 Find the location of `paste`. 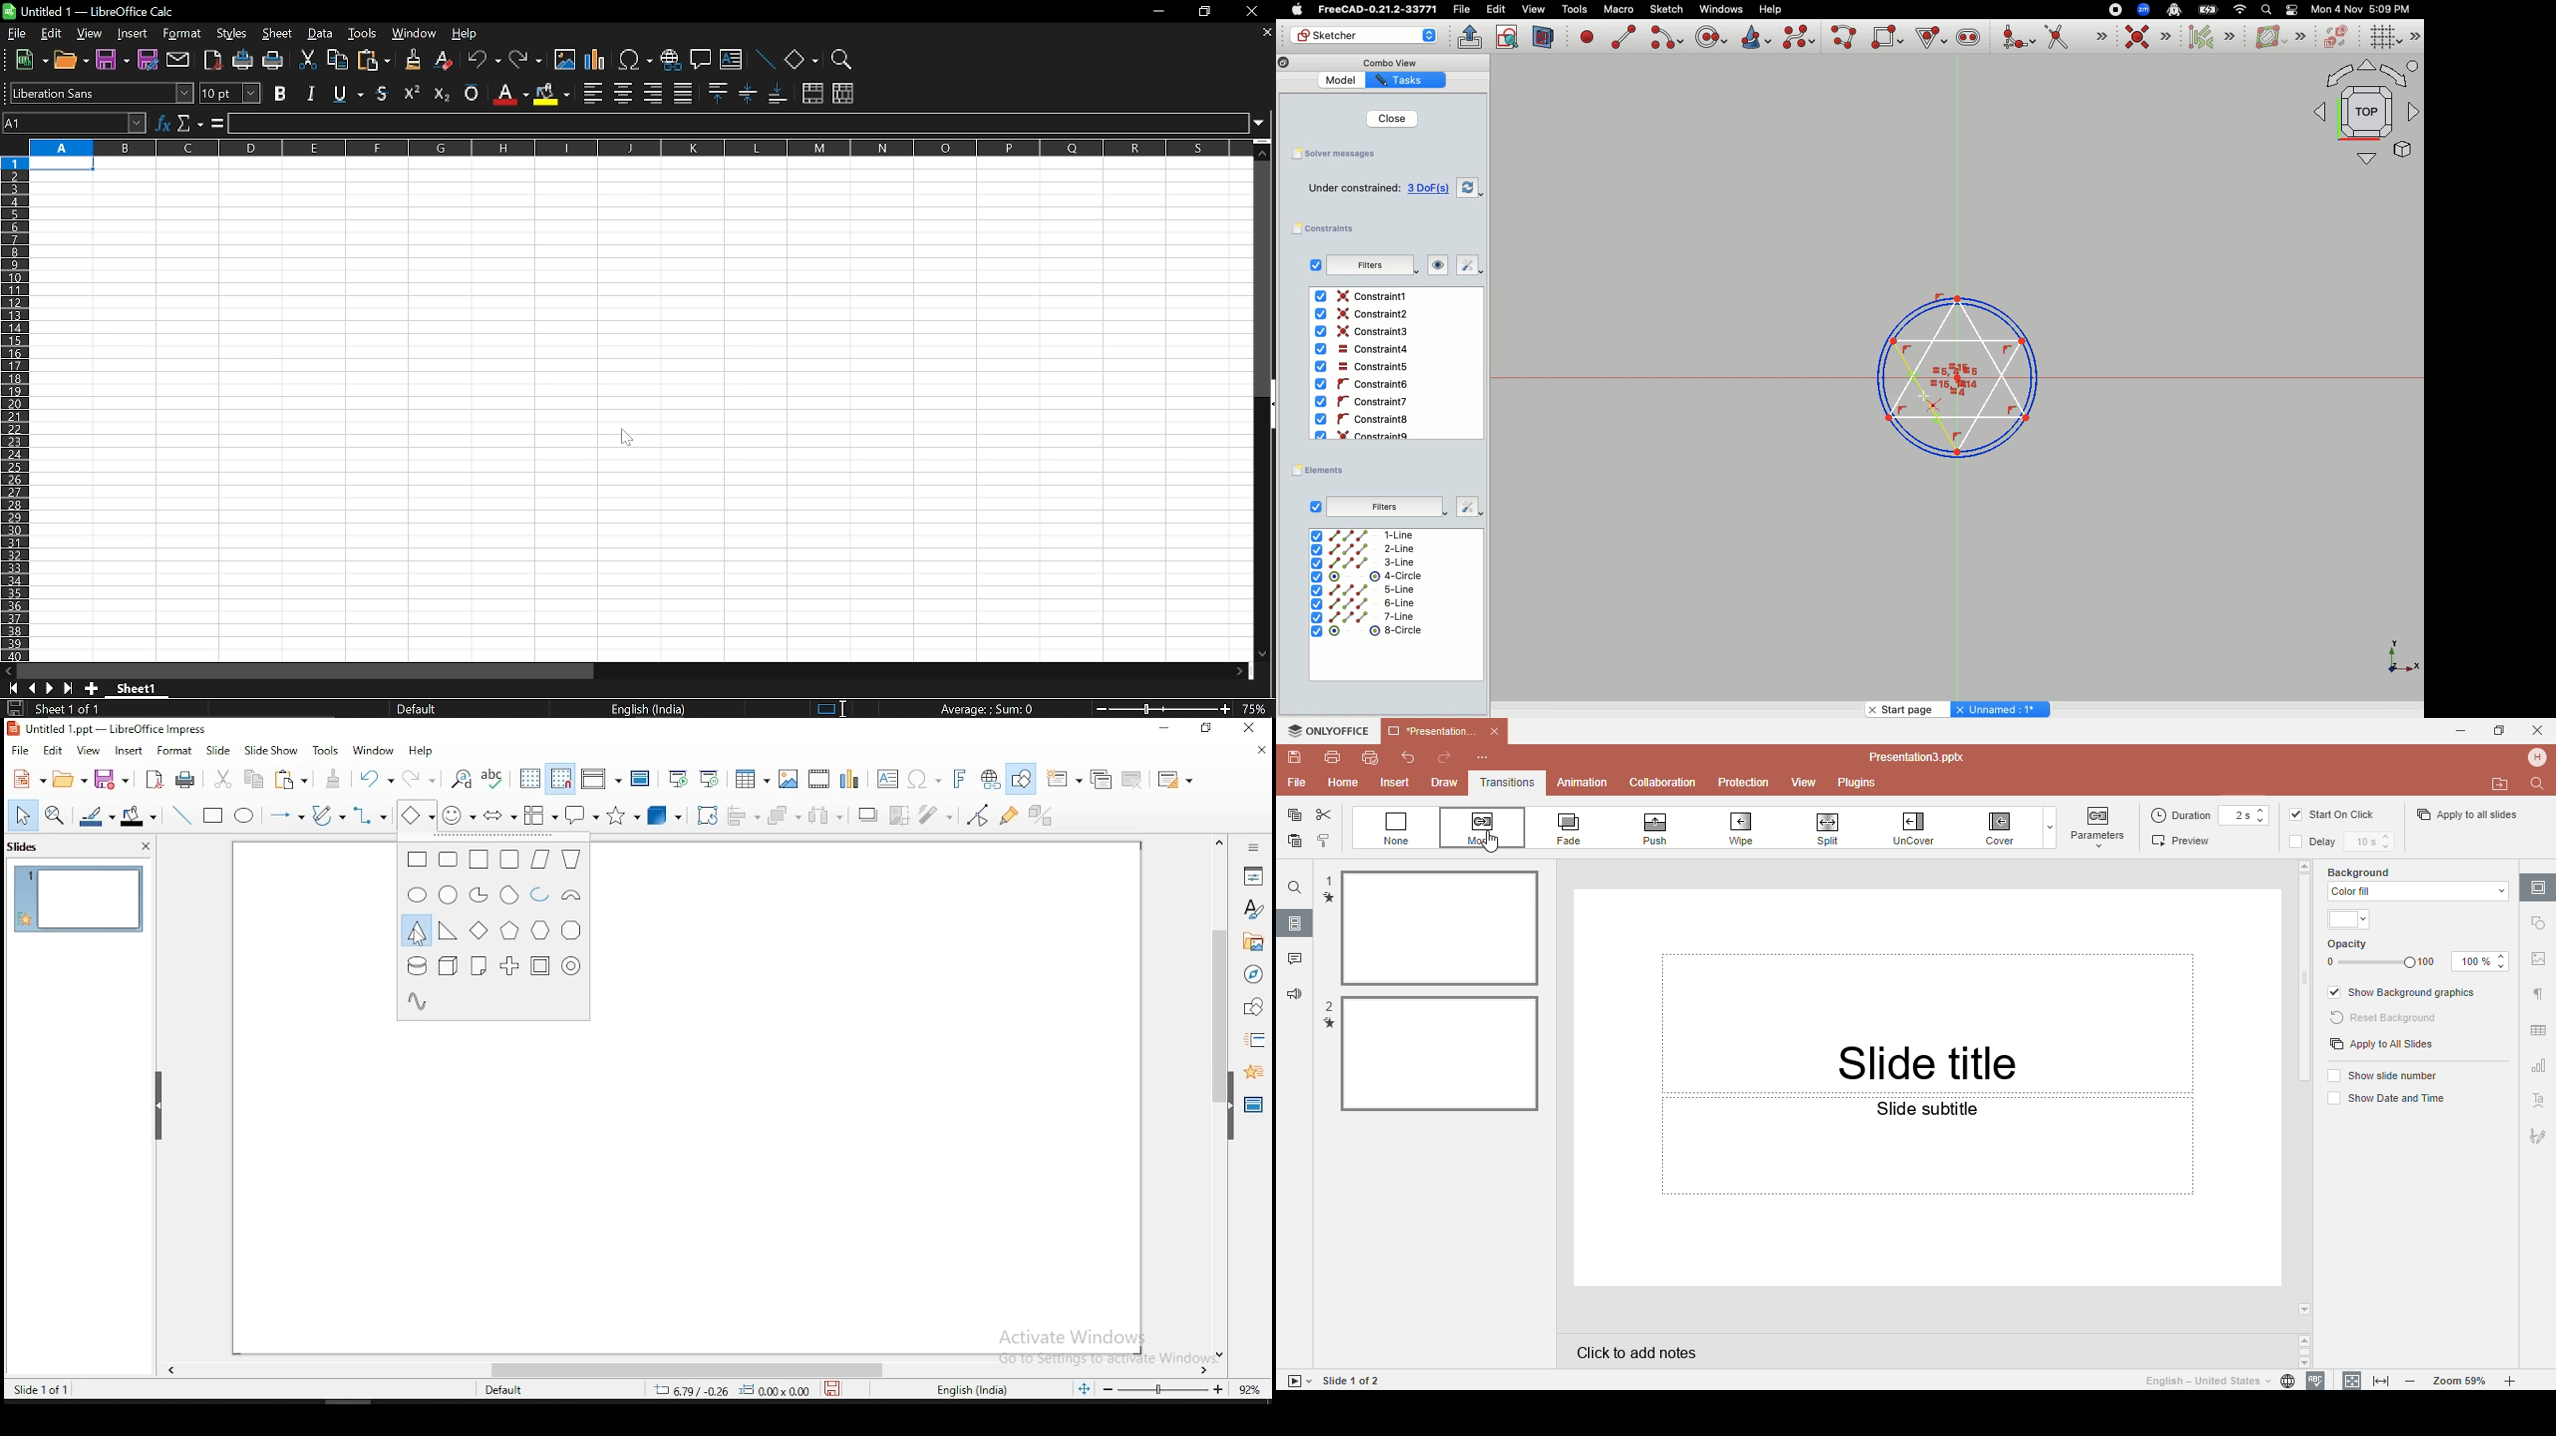

paste is located at coordinates (335, 779).